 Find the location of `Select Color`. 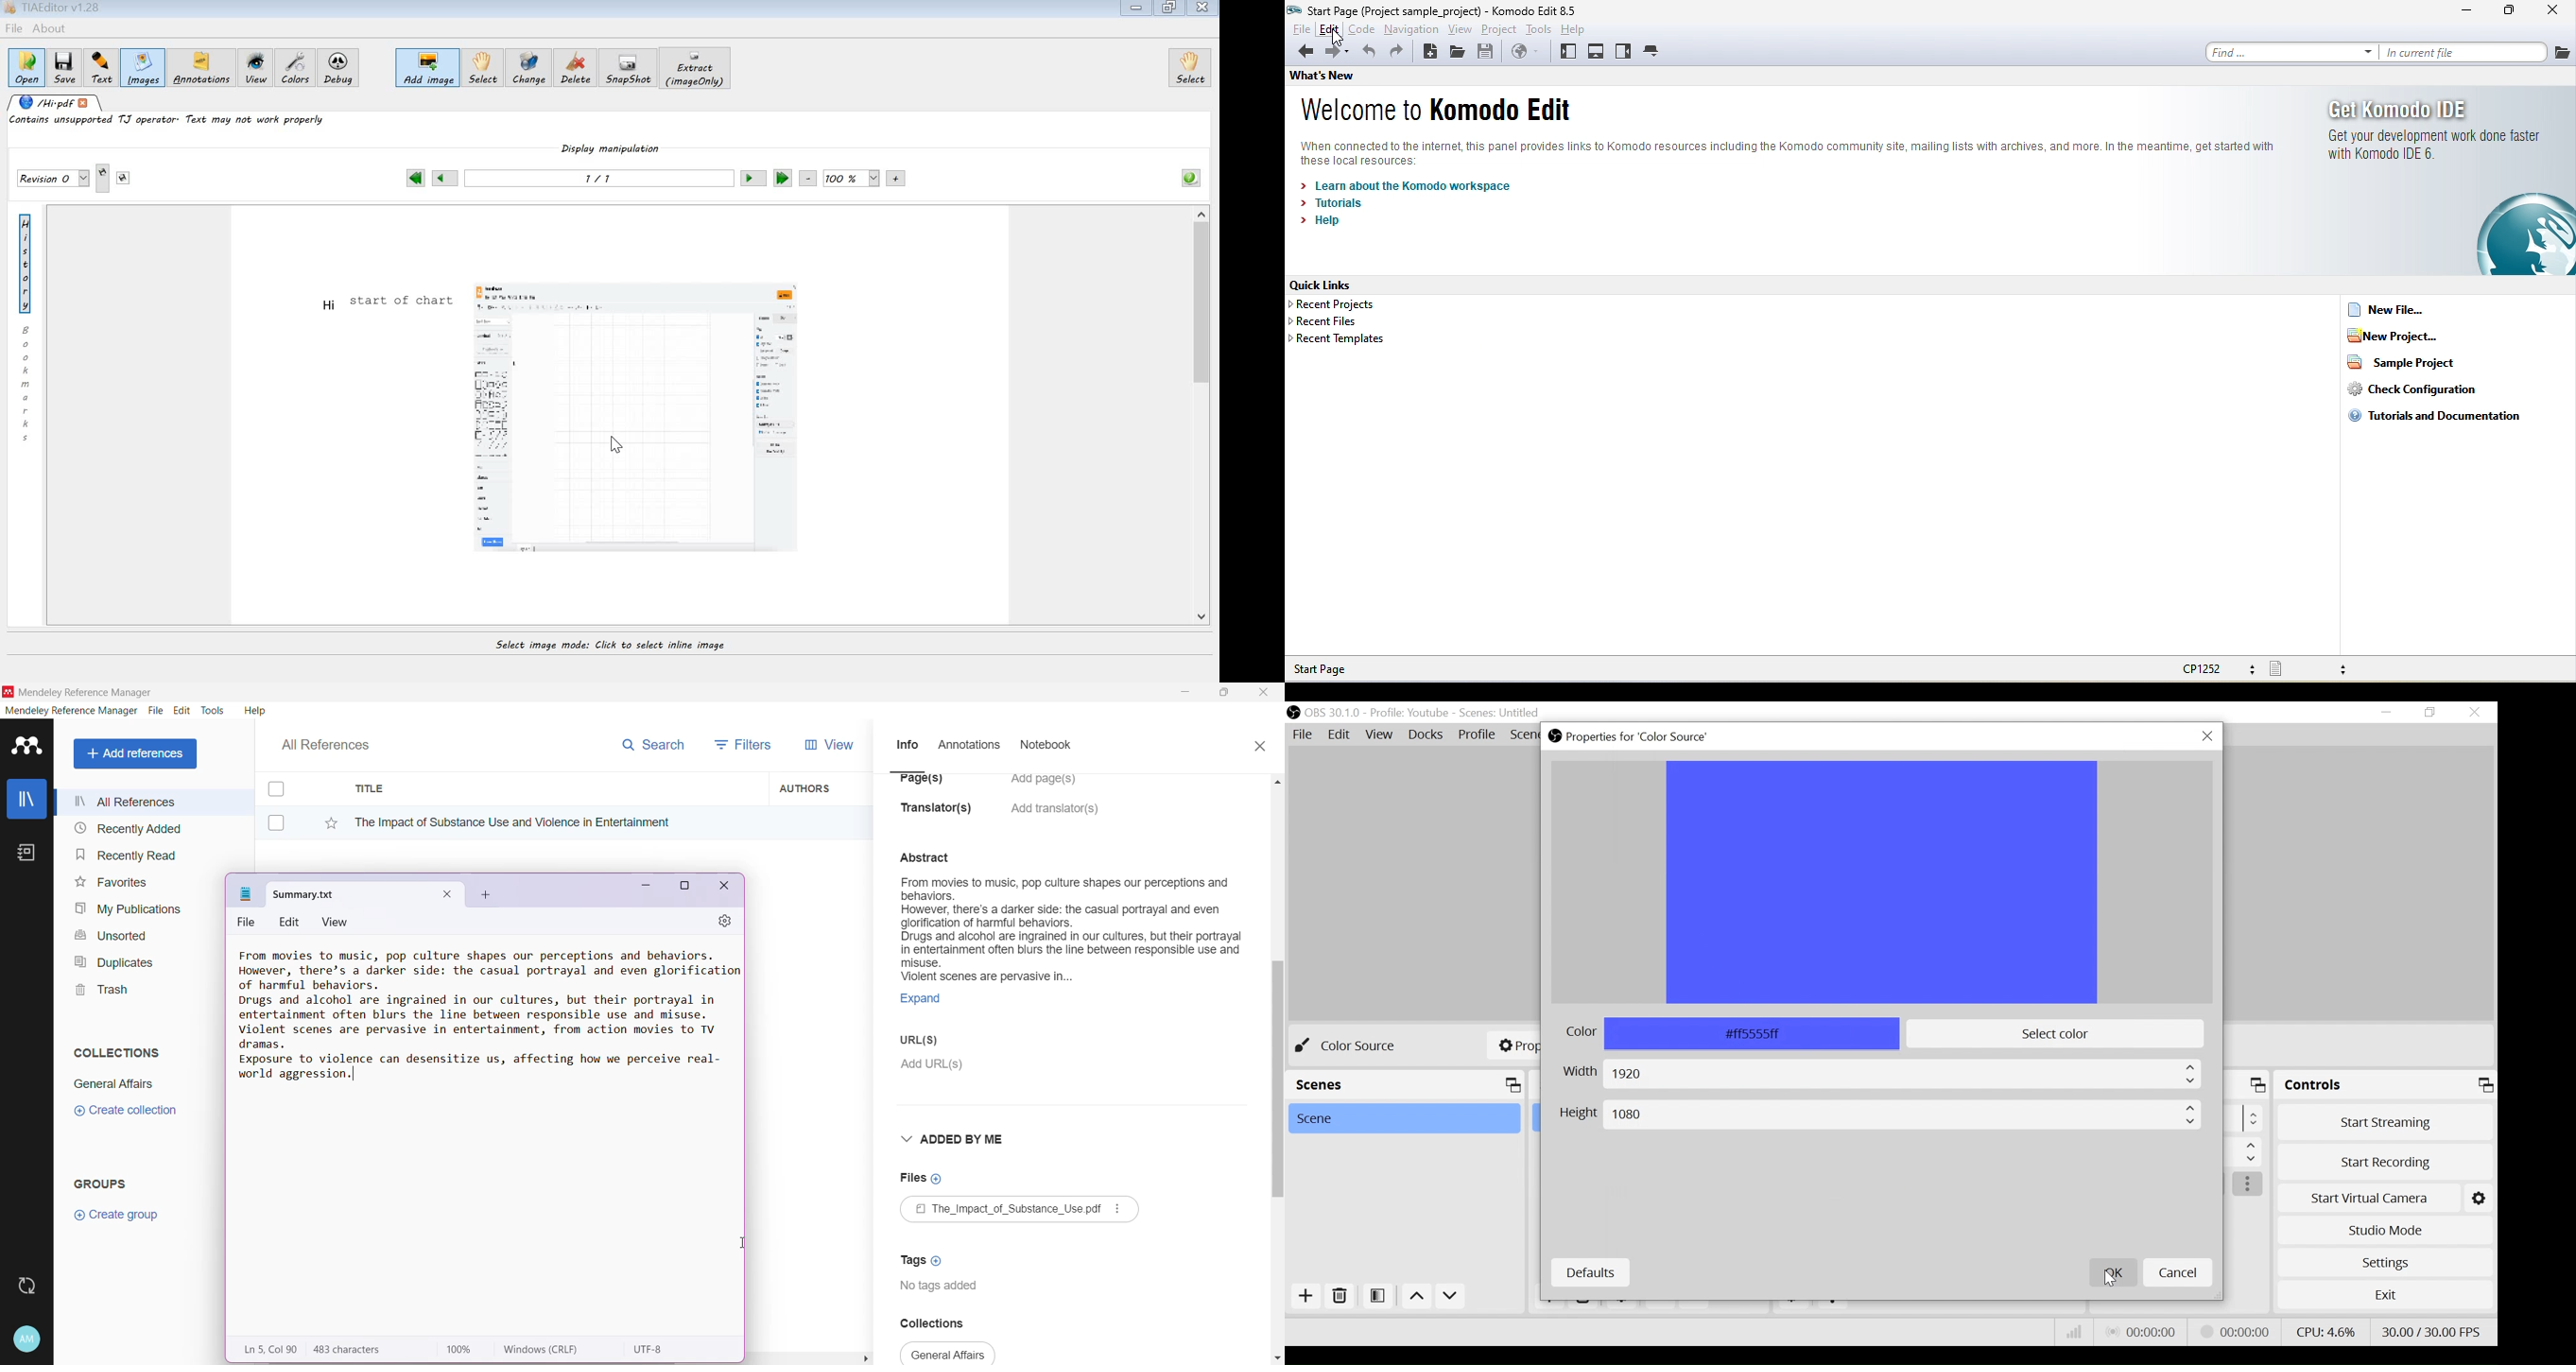

Select Color is located at coordinates (2055, 1034).